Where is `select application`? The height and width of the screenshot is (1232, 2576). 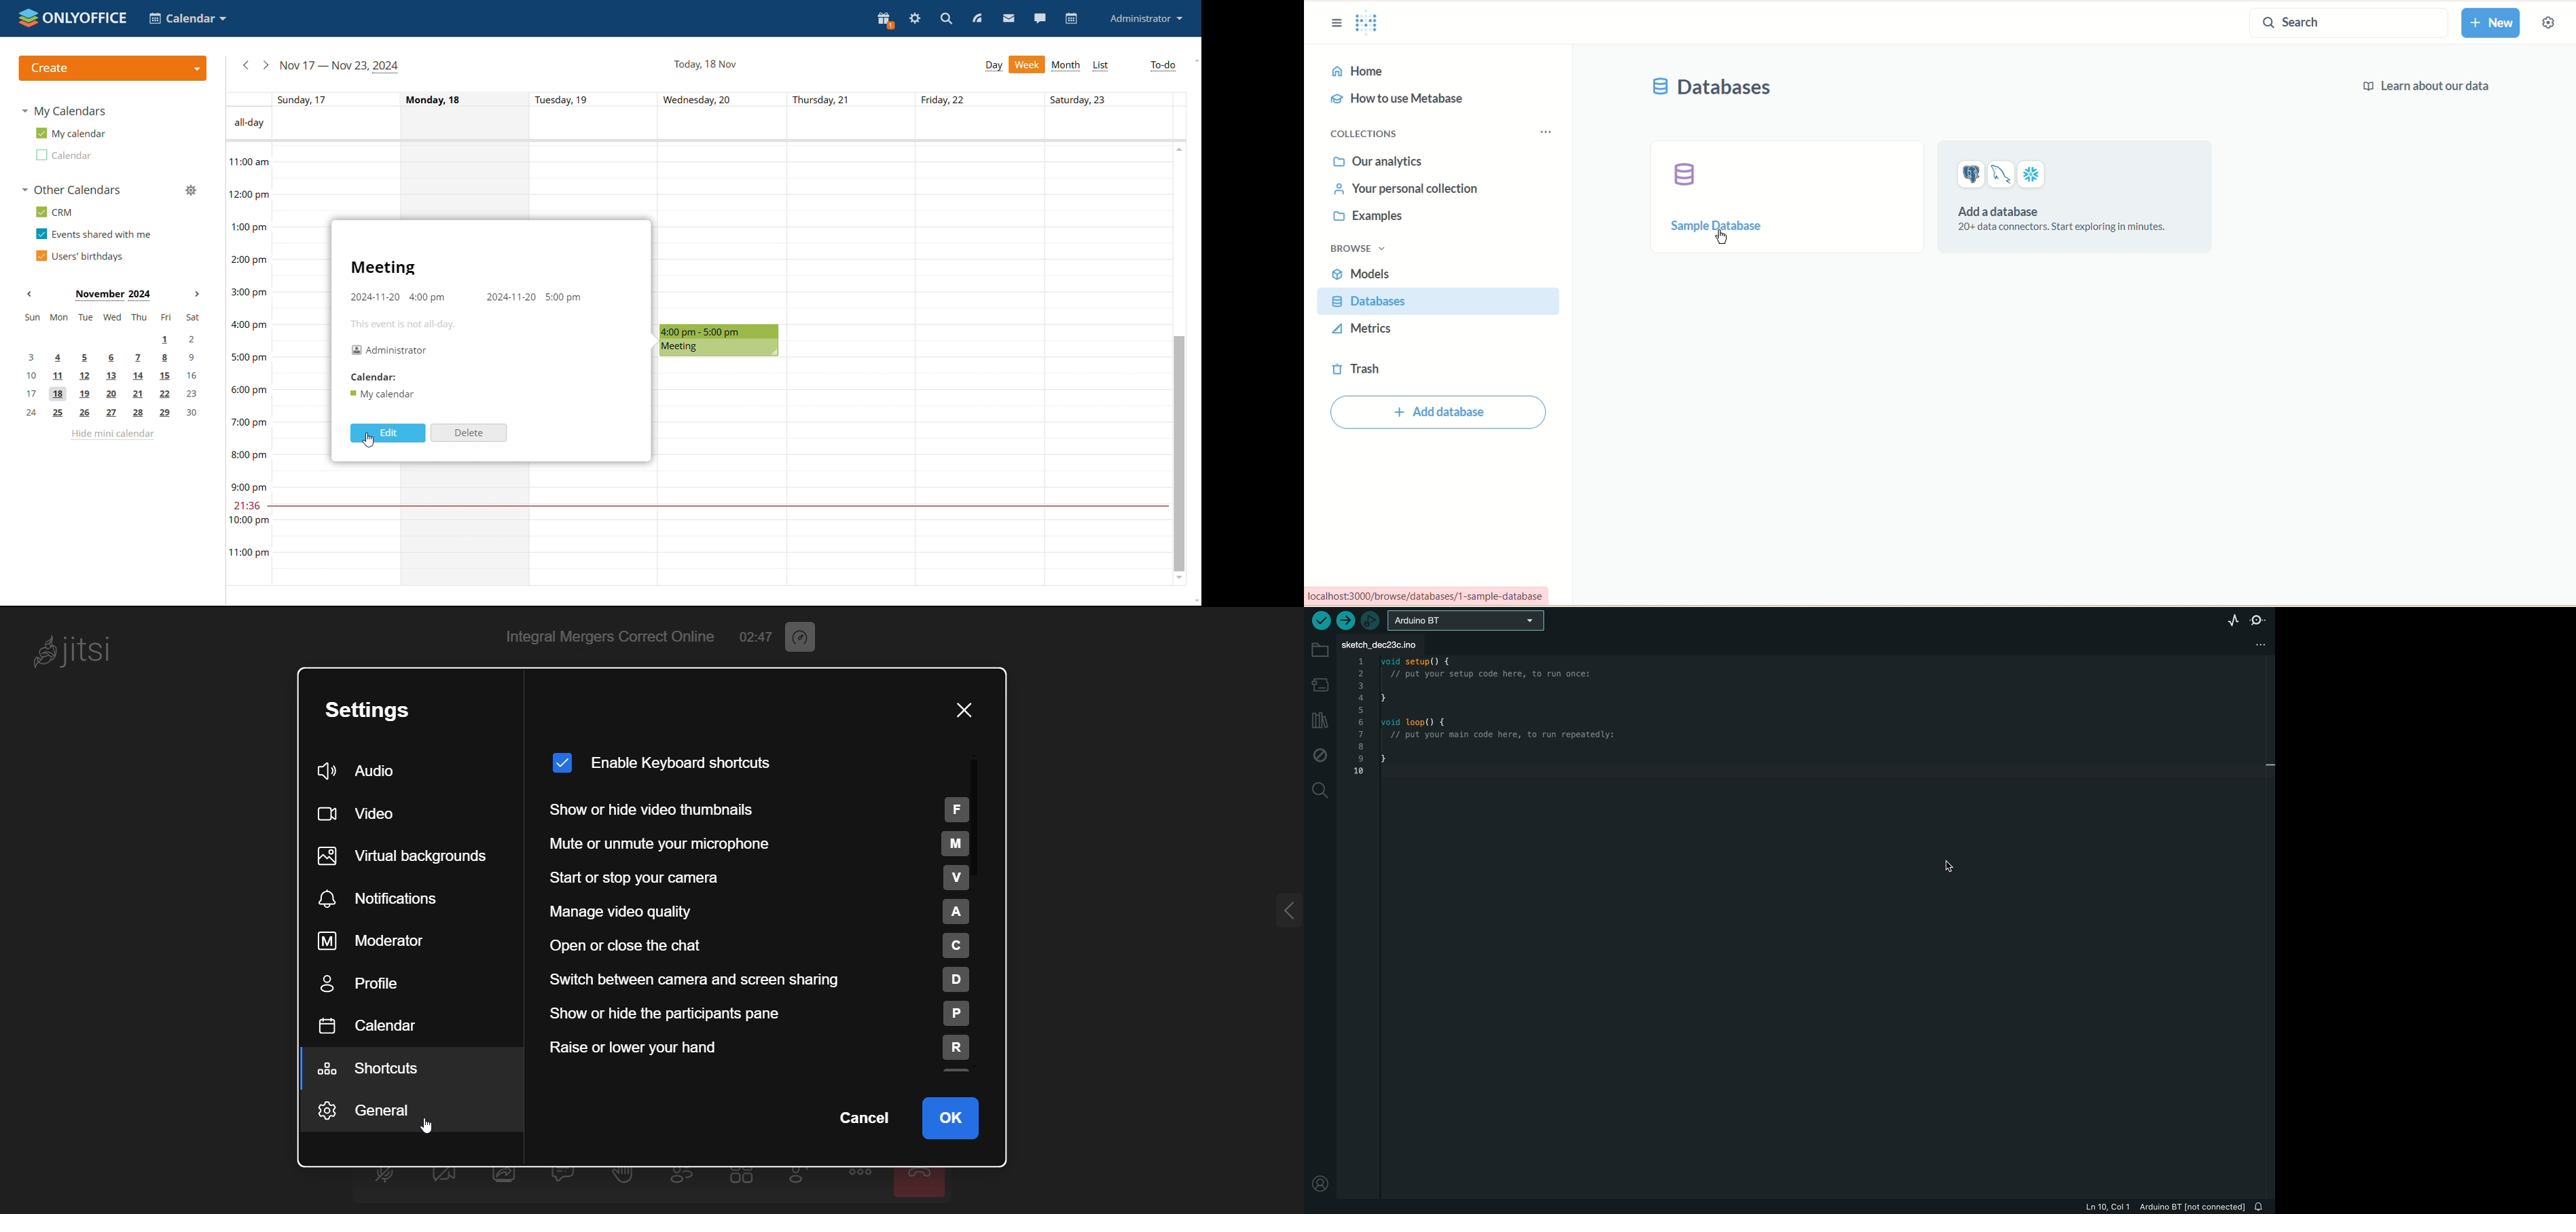
select application is located at coordinates (187, 18).